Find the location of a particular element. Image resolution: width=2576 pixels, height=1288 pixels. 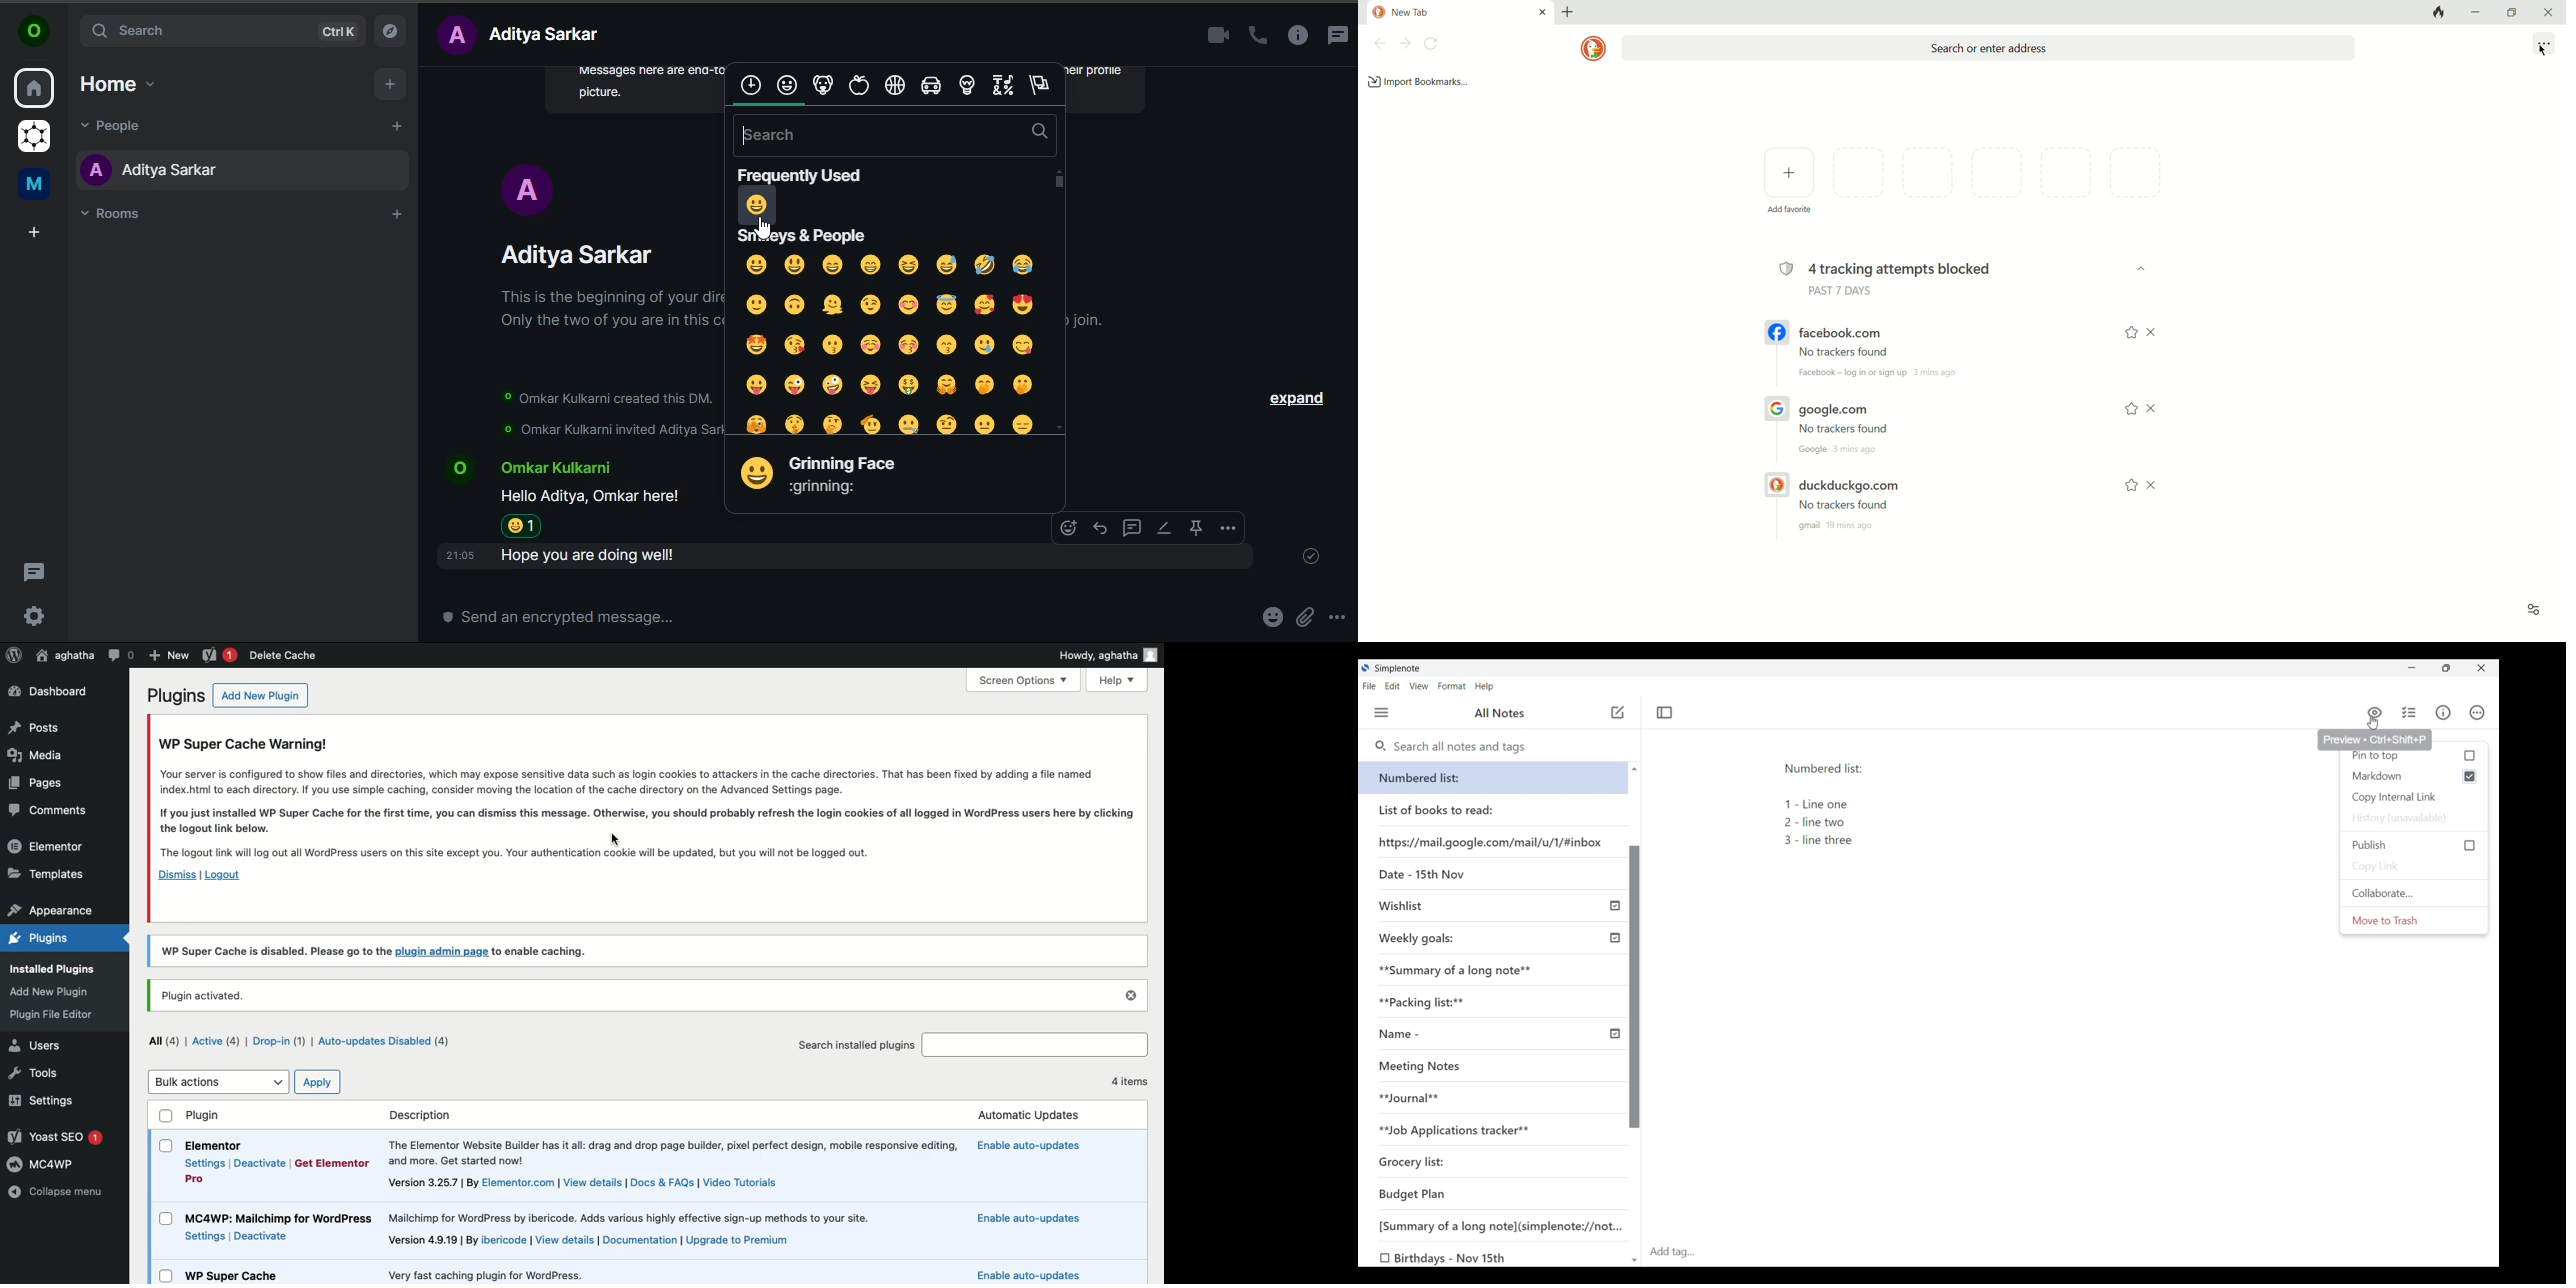

more options is located at coordinates (1338, 618).